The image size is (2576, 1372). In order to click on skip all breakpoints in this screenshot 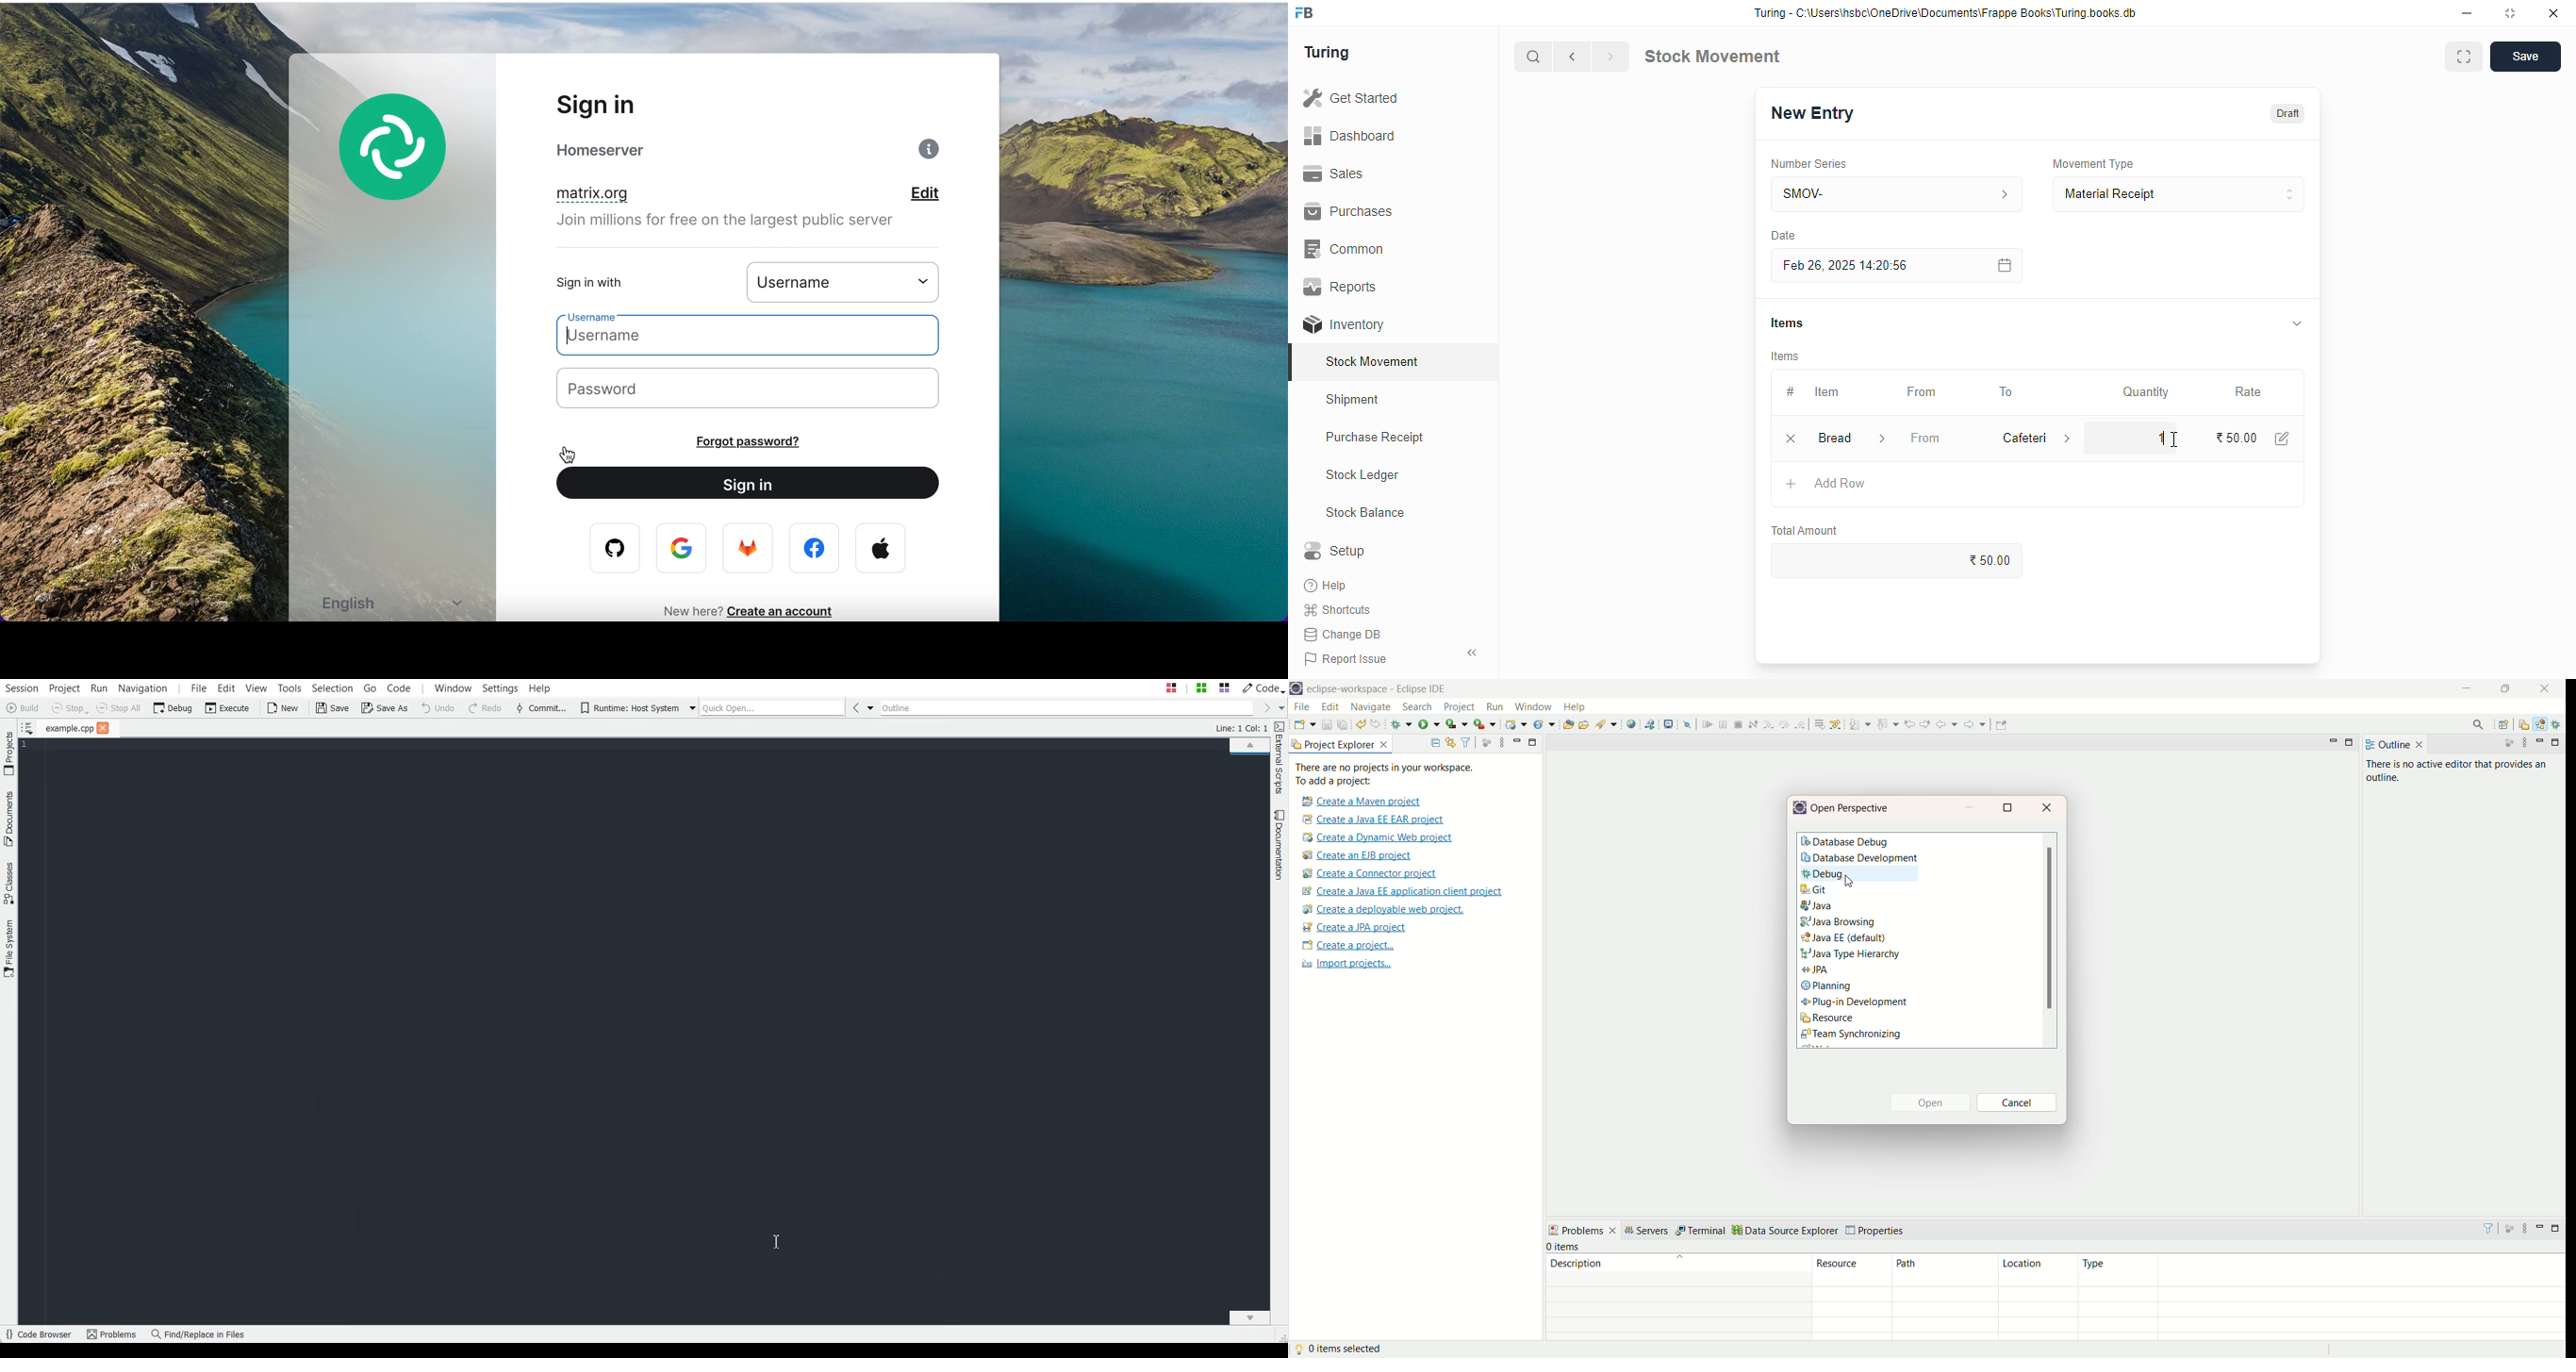, I will do `click(1687, 726)`.